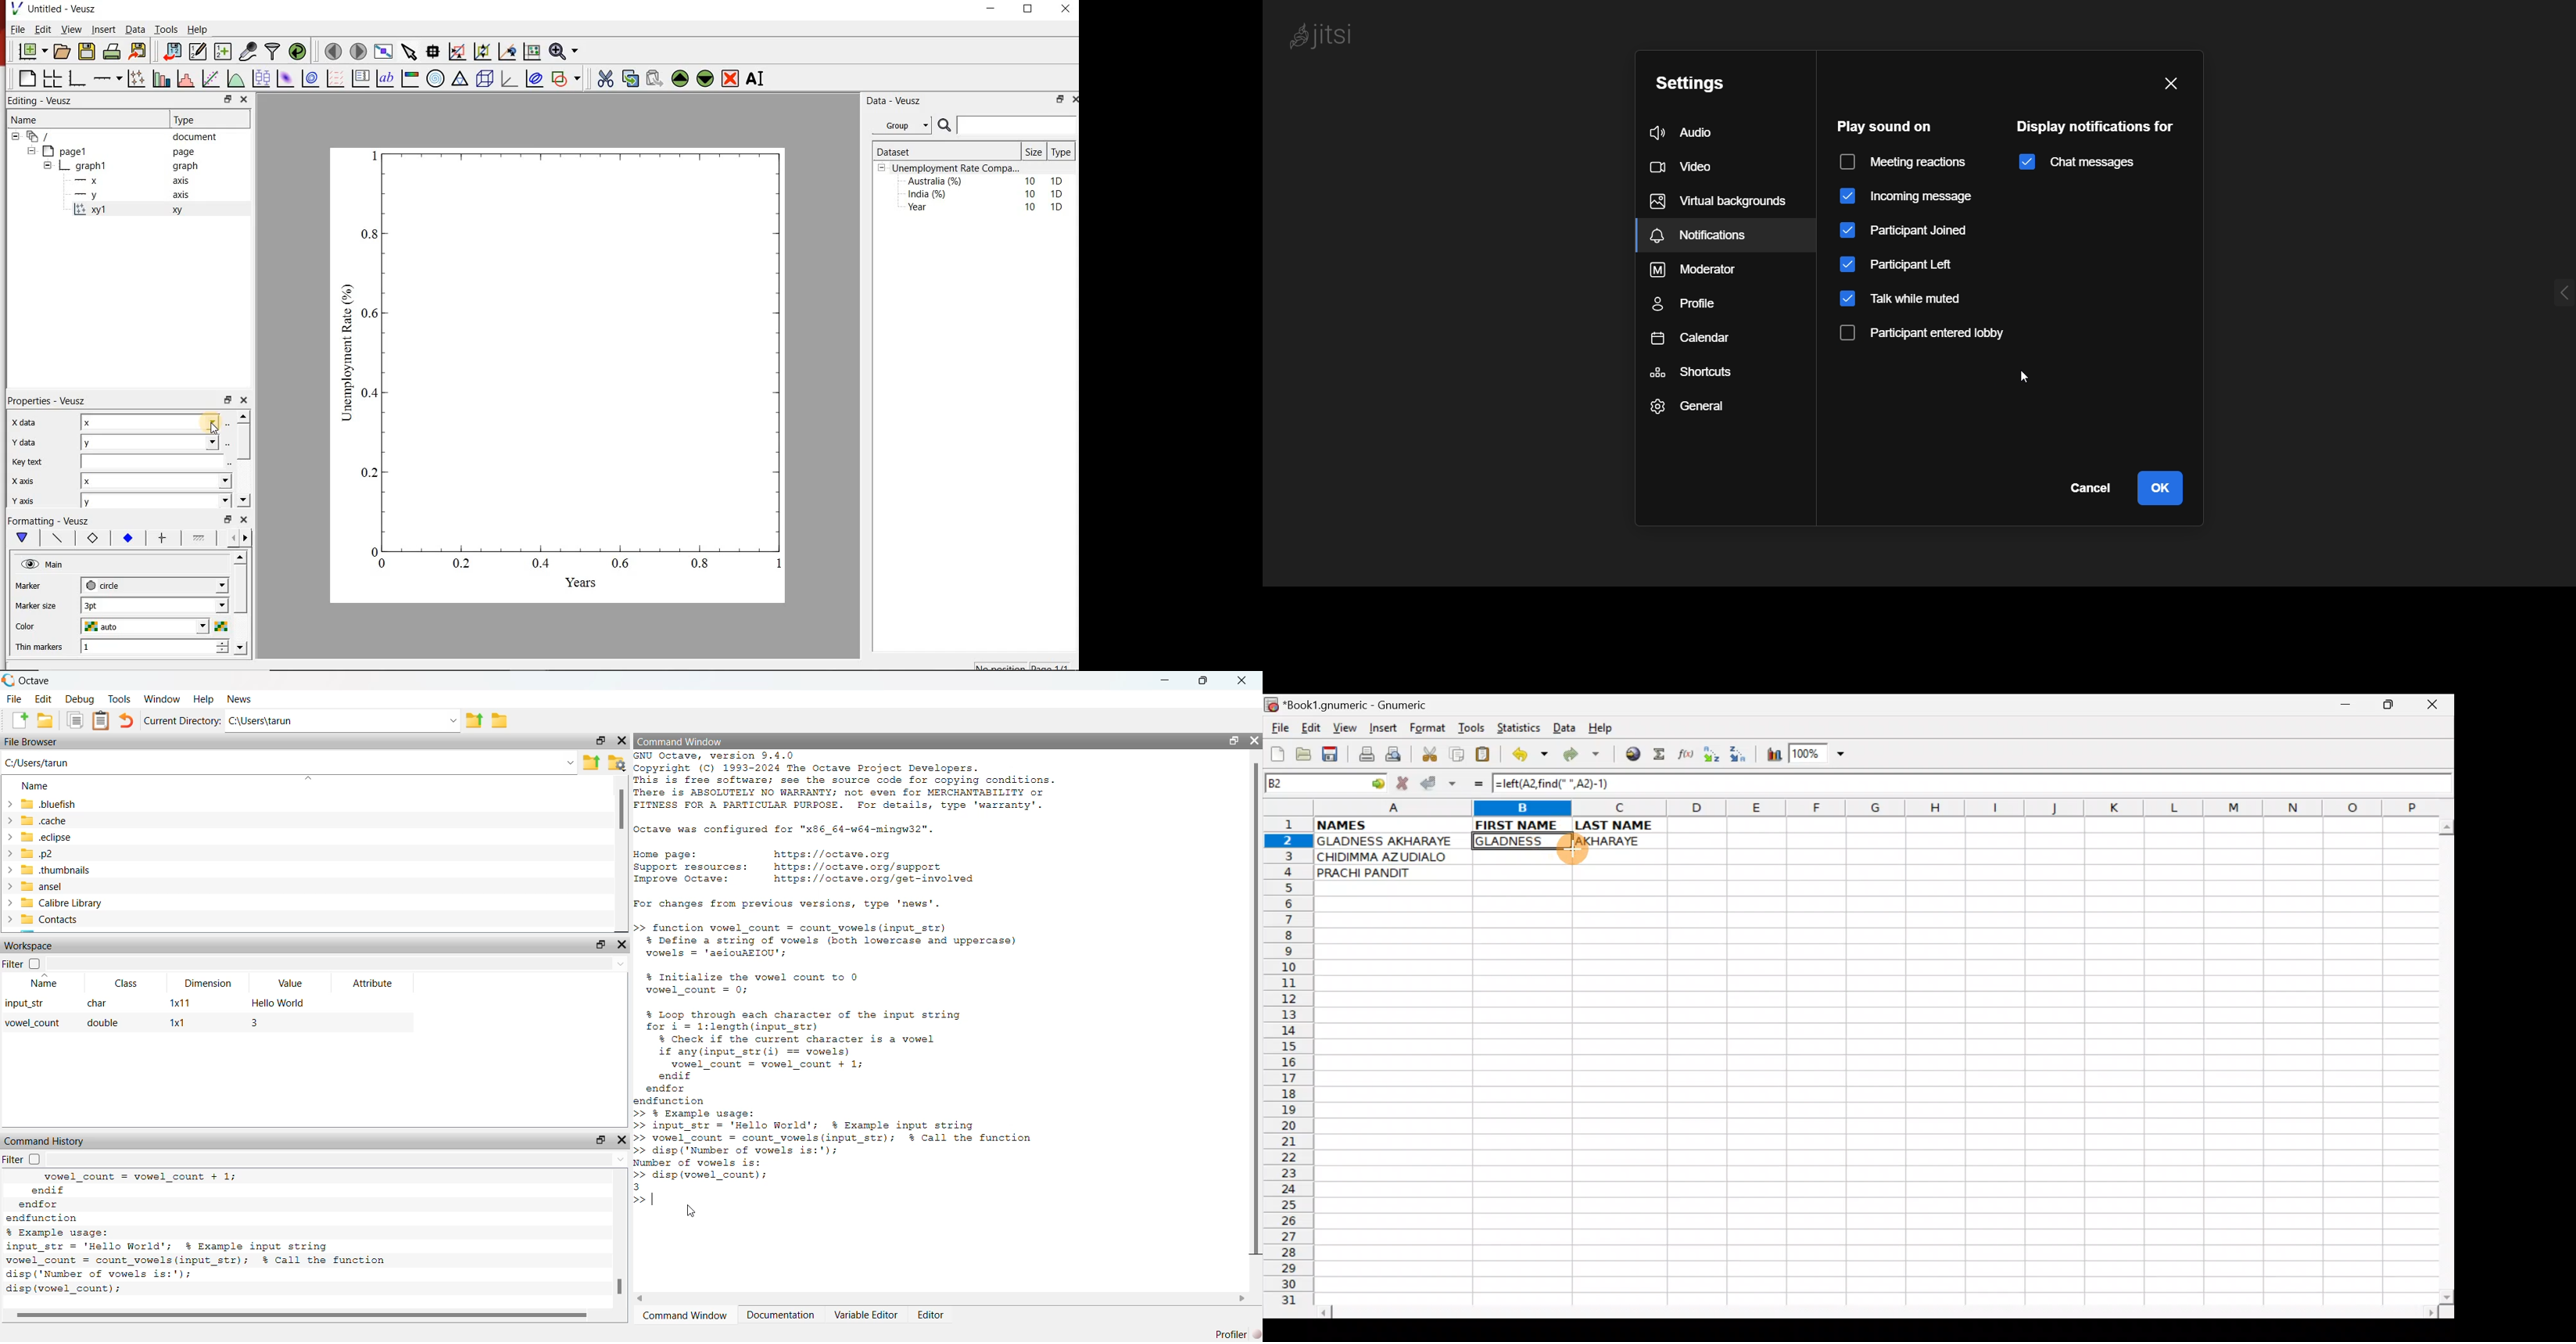  Describe the element at coordinates (120, 136) in the screenshot. I see `‘document` at that location.